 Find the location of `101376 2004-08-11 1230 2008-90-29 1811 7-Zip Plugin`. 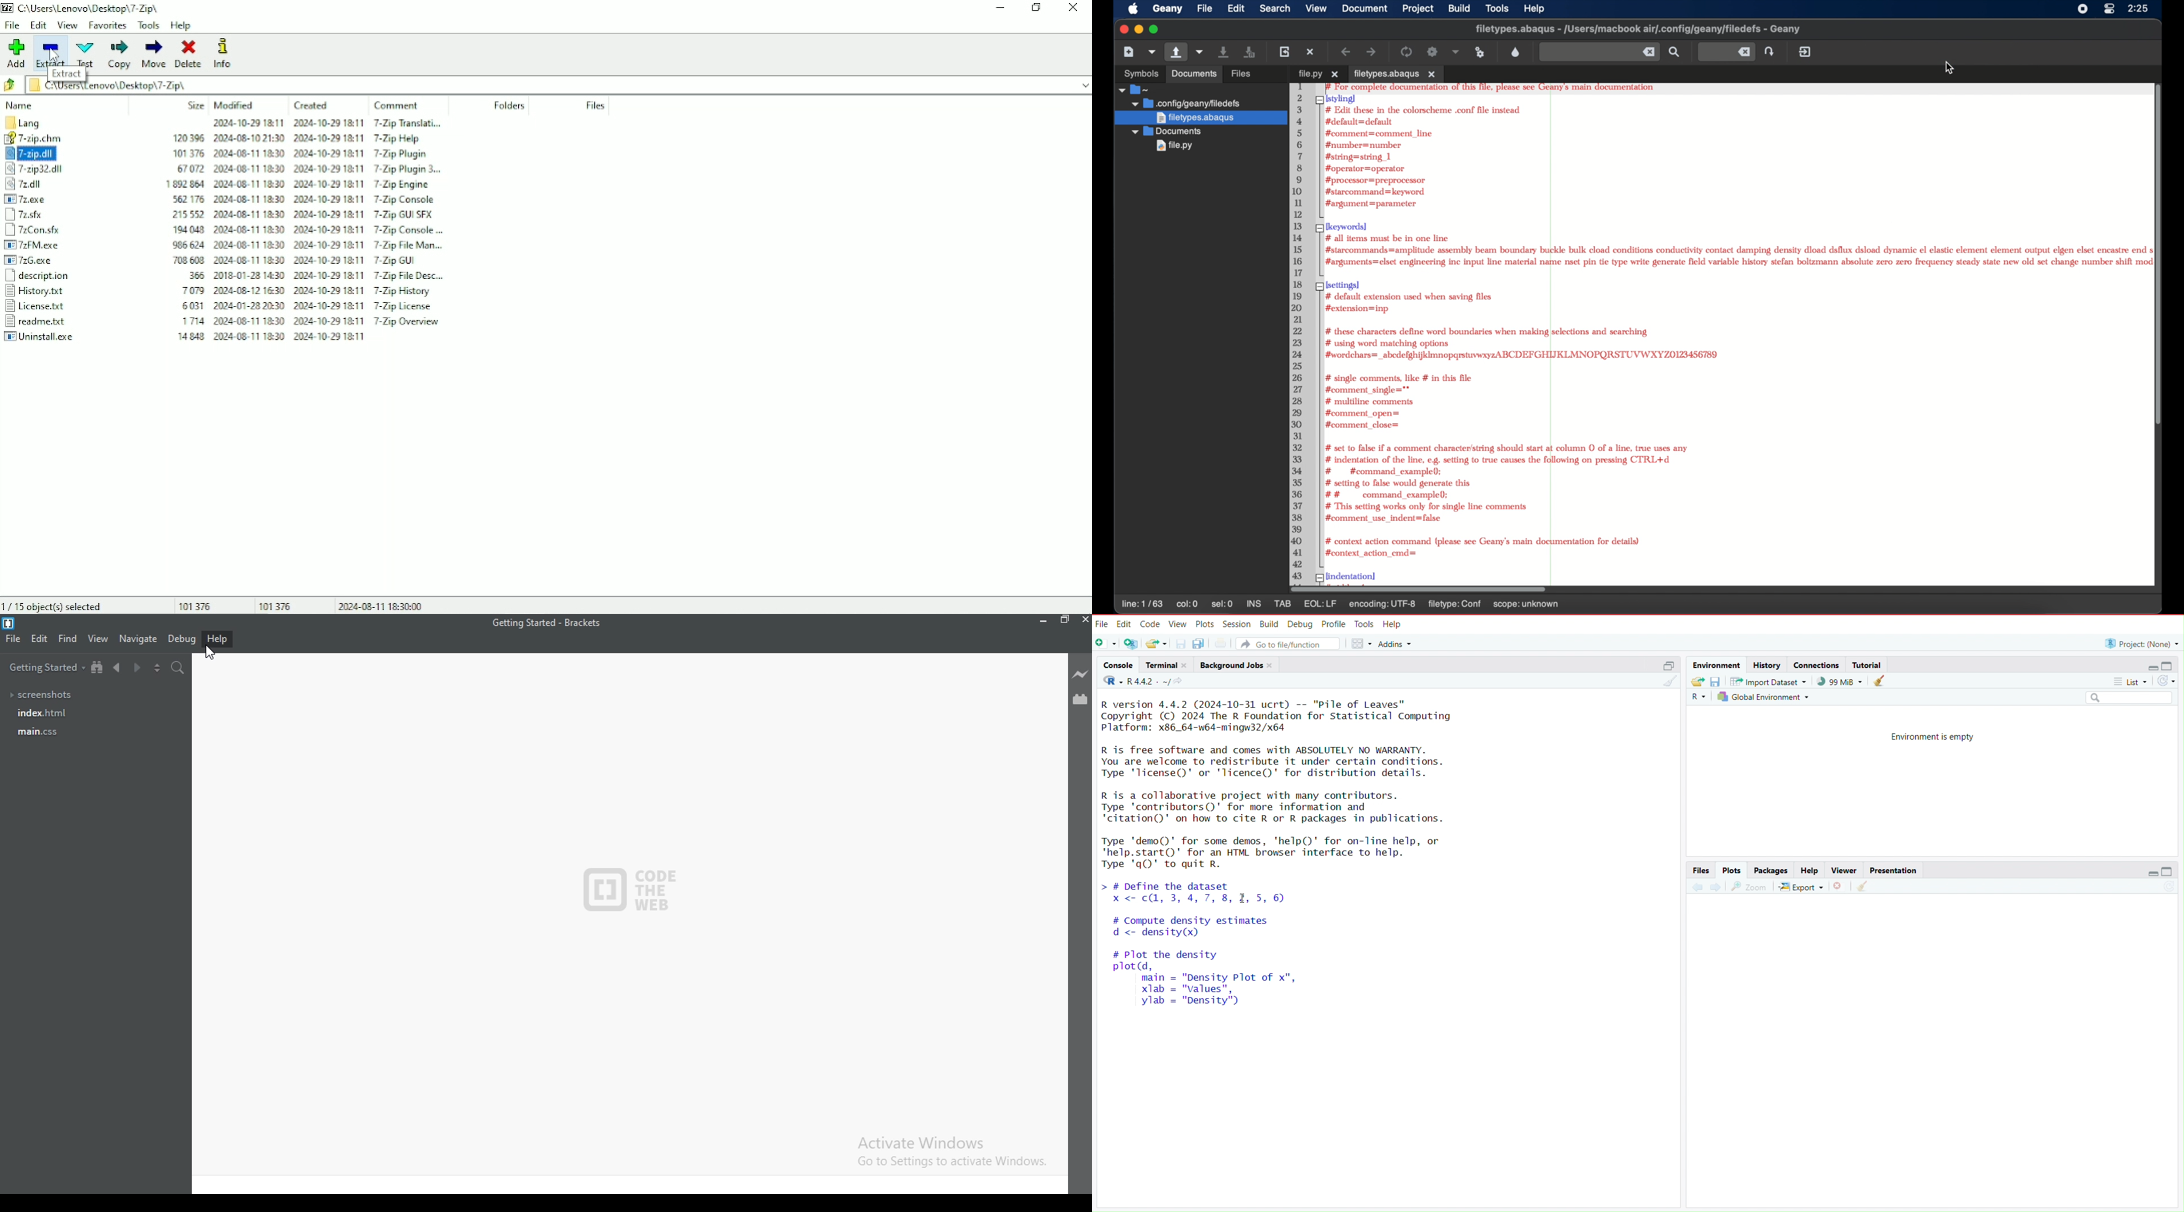

101376 2004-08-11 1230 2008-90-29 1811 7-Zip Plugin is located at coordinates (320, 152).